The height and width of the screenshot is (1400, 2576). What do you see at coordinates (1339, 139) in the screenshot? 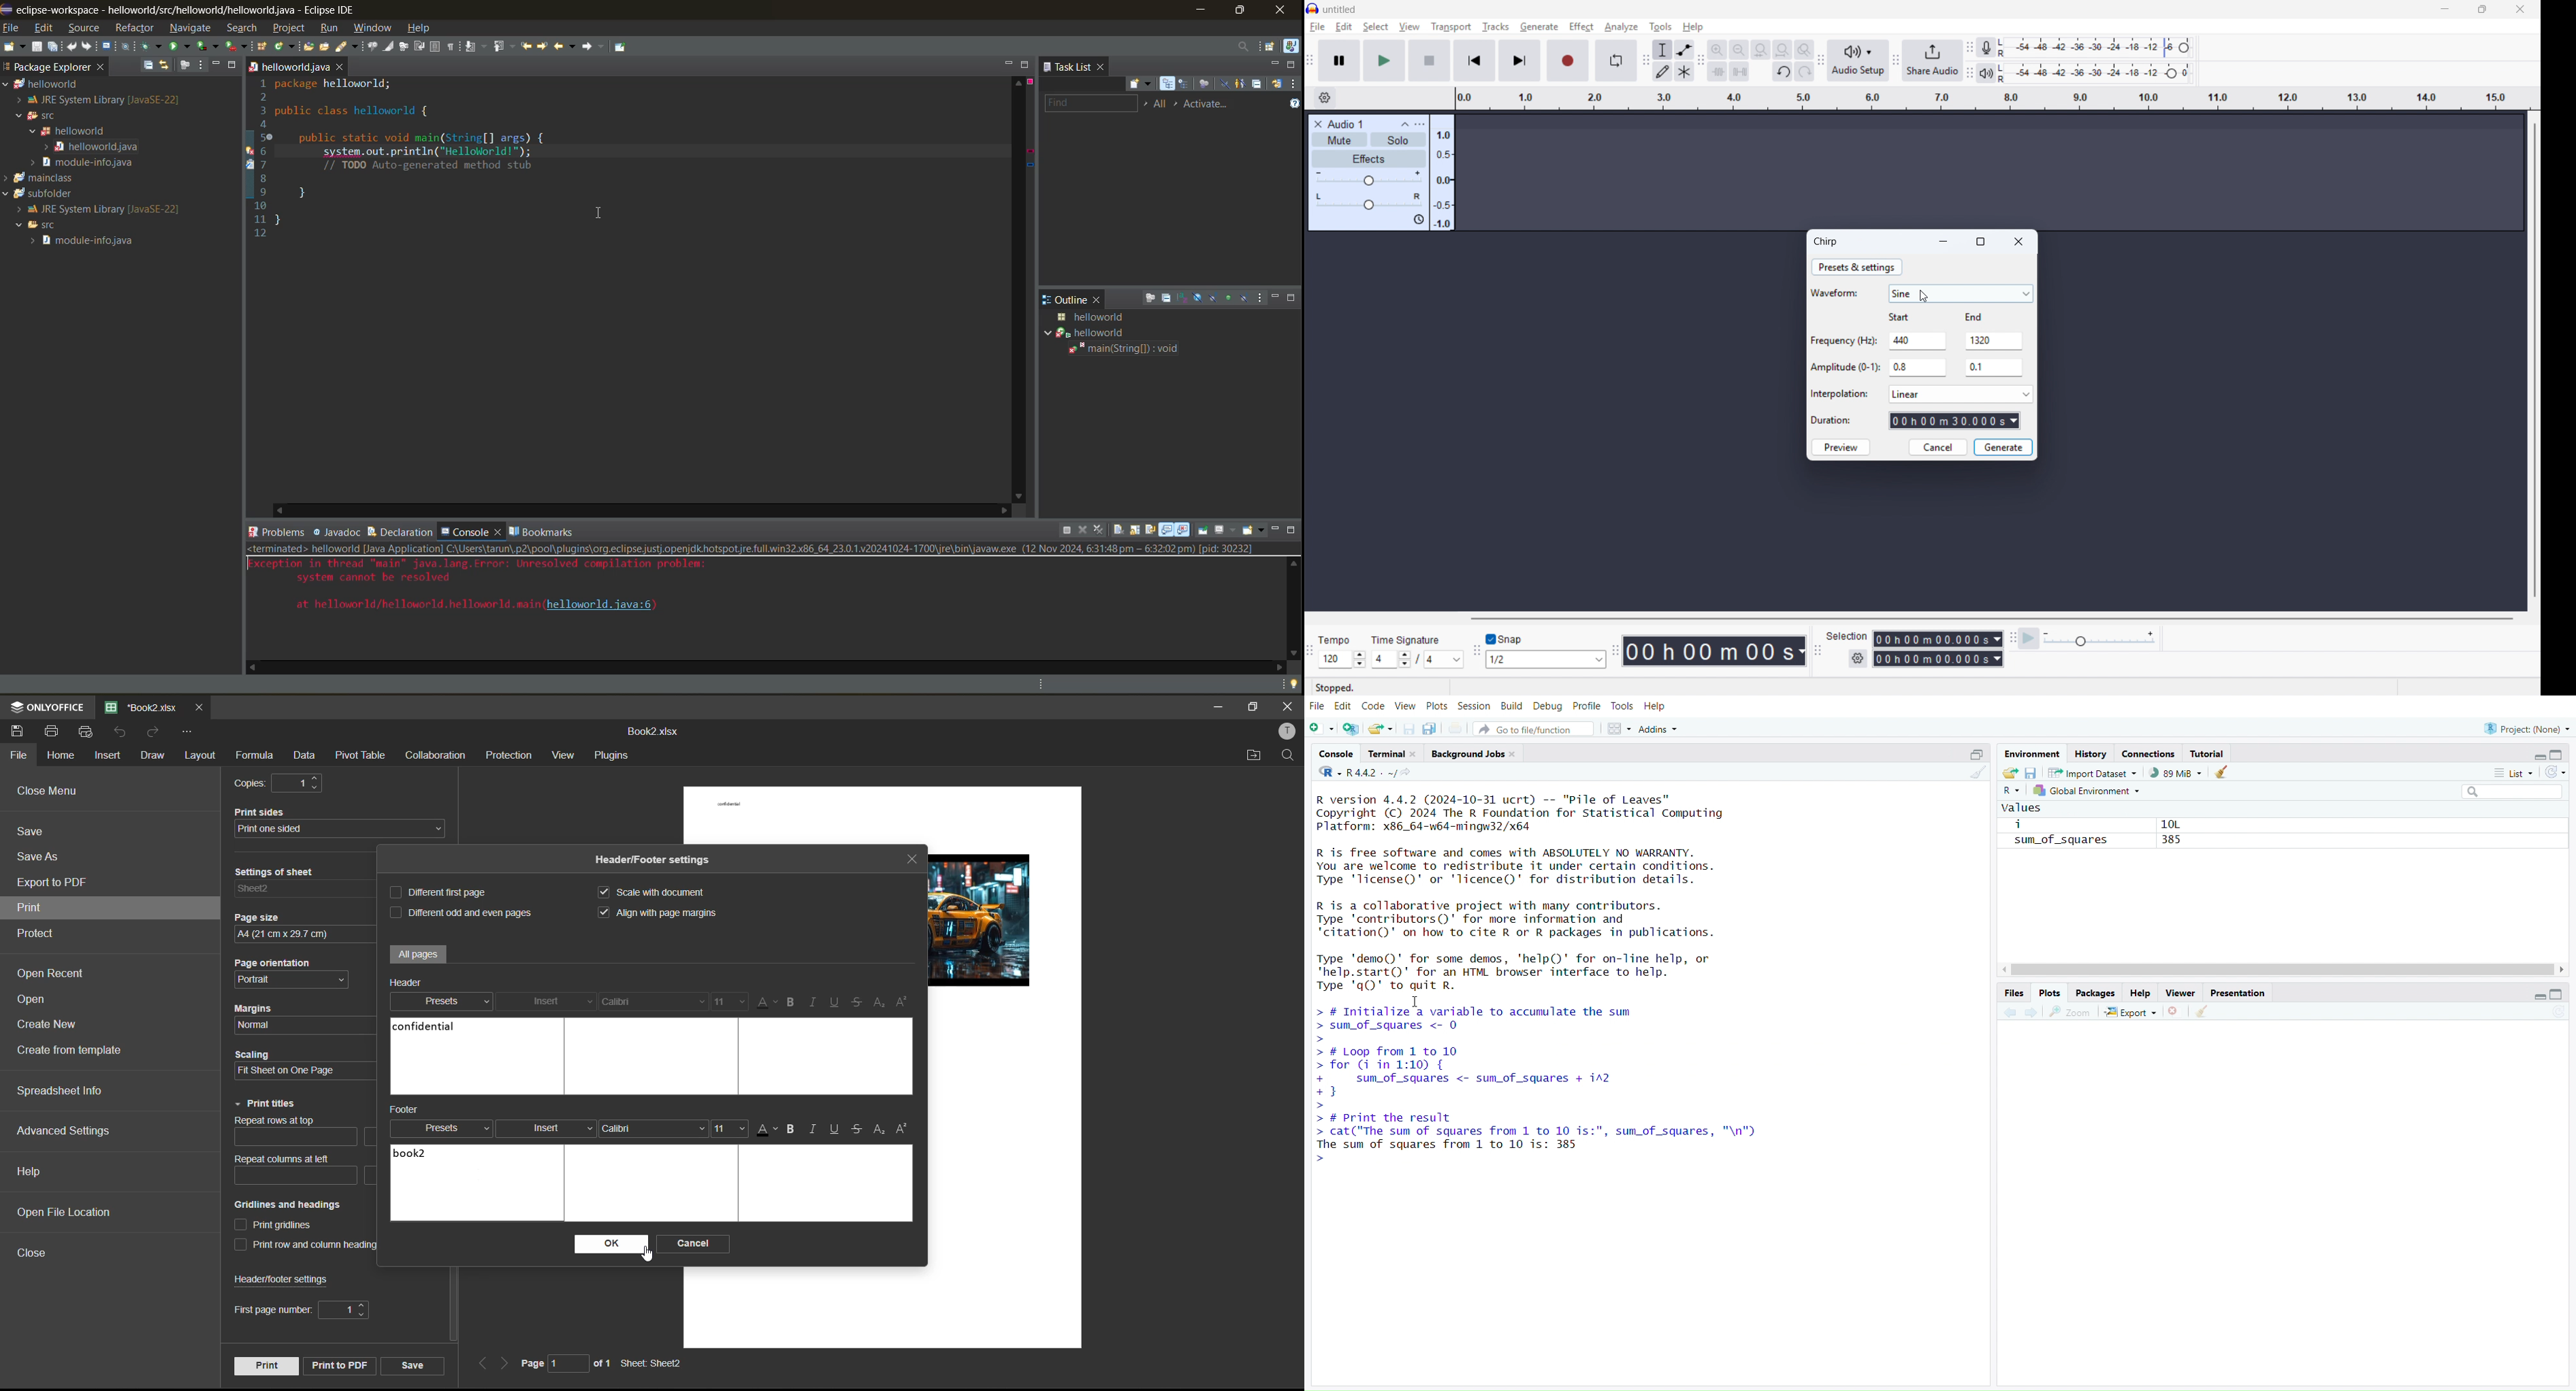
I see `mute ` at bounding box center [1339, 139].